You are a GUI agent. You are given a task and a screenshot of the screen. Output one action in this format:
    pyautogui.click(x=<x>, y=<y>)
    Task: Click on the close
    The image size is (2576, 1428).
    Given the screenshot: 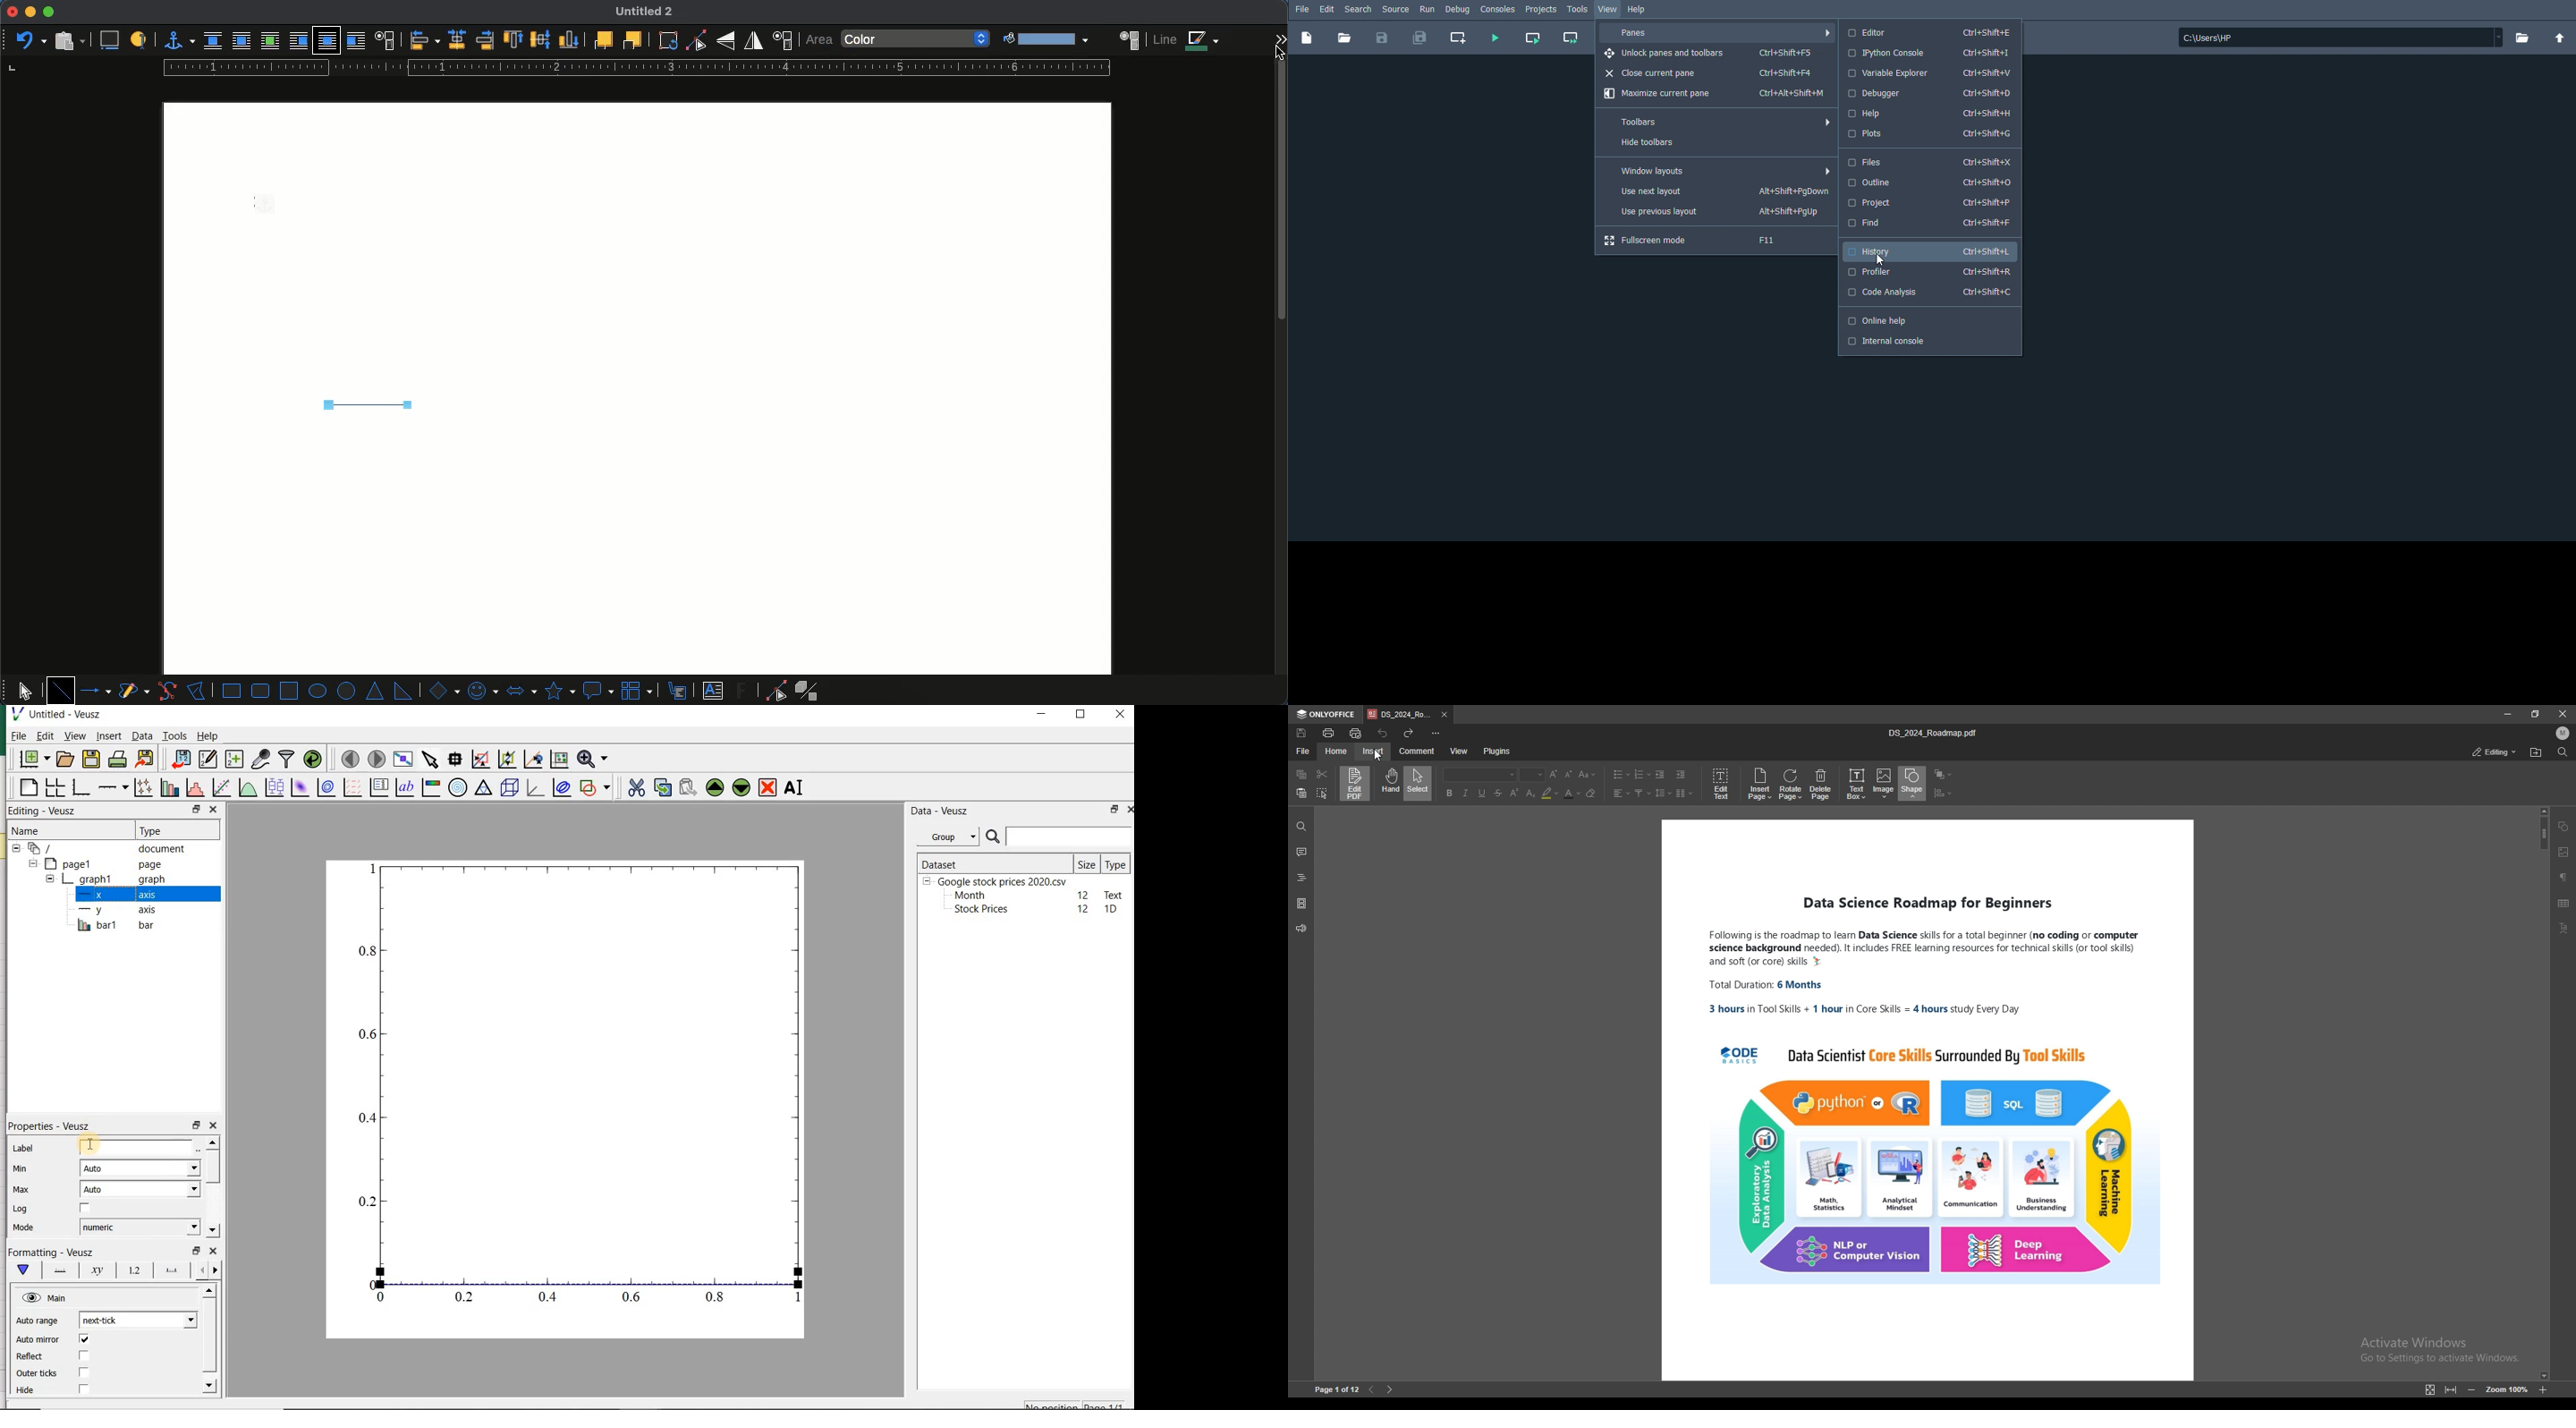 What is the action you would take?
    pyautogui.click(x=214, y=1126)
    